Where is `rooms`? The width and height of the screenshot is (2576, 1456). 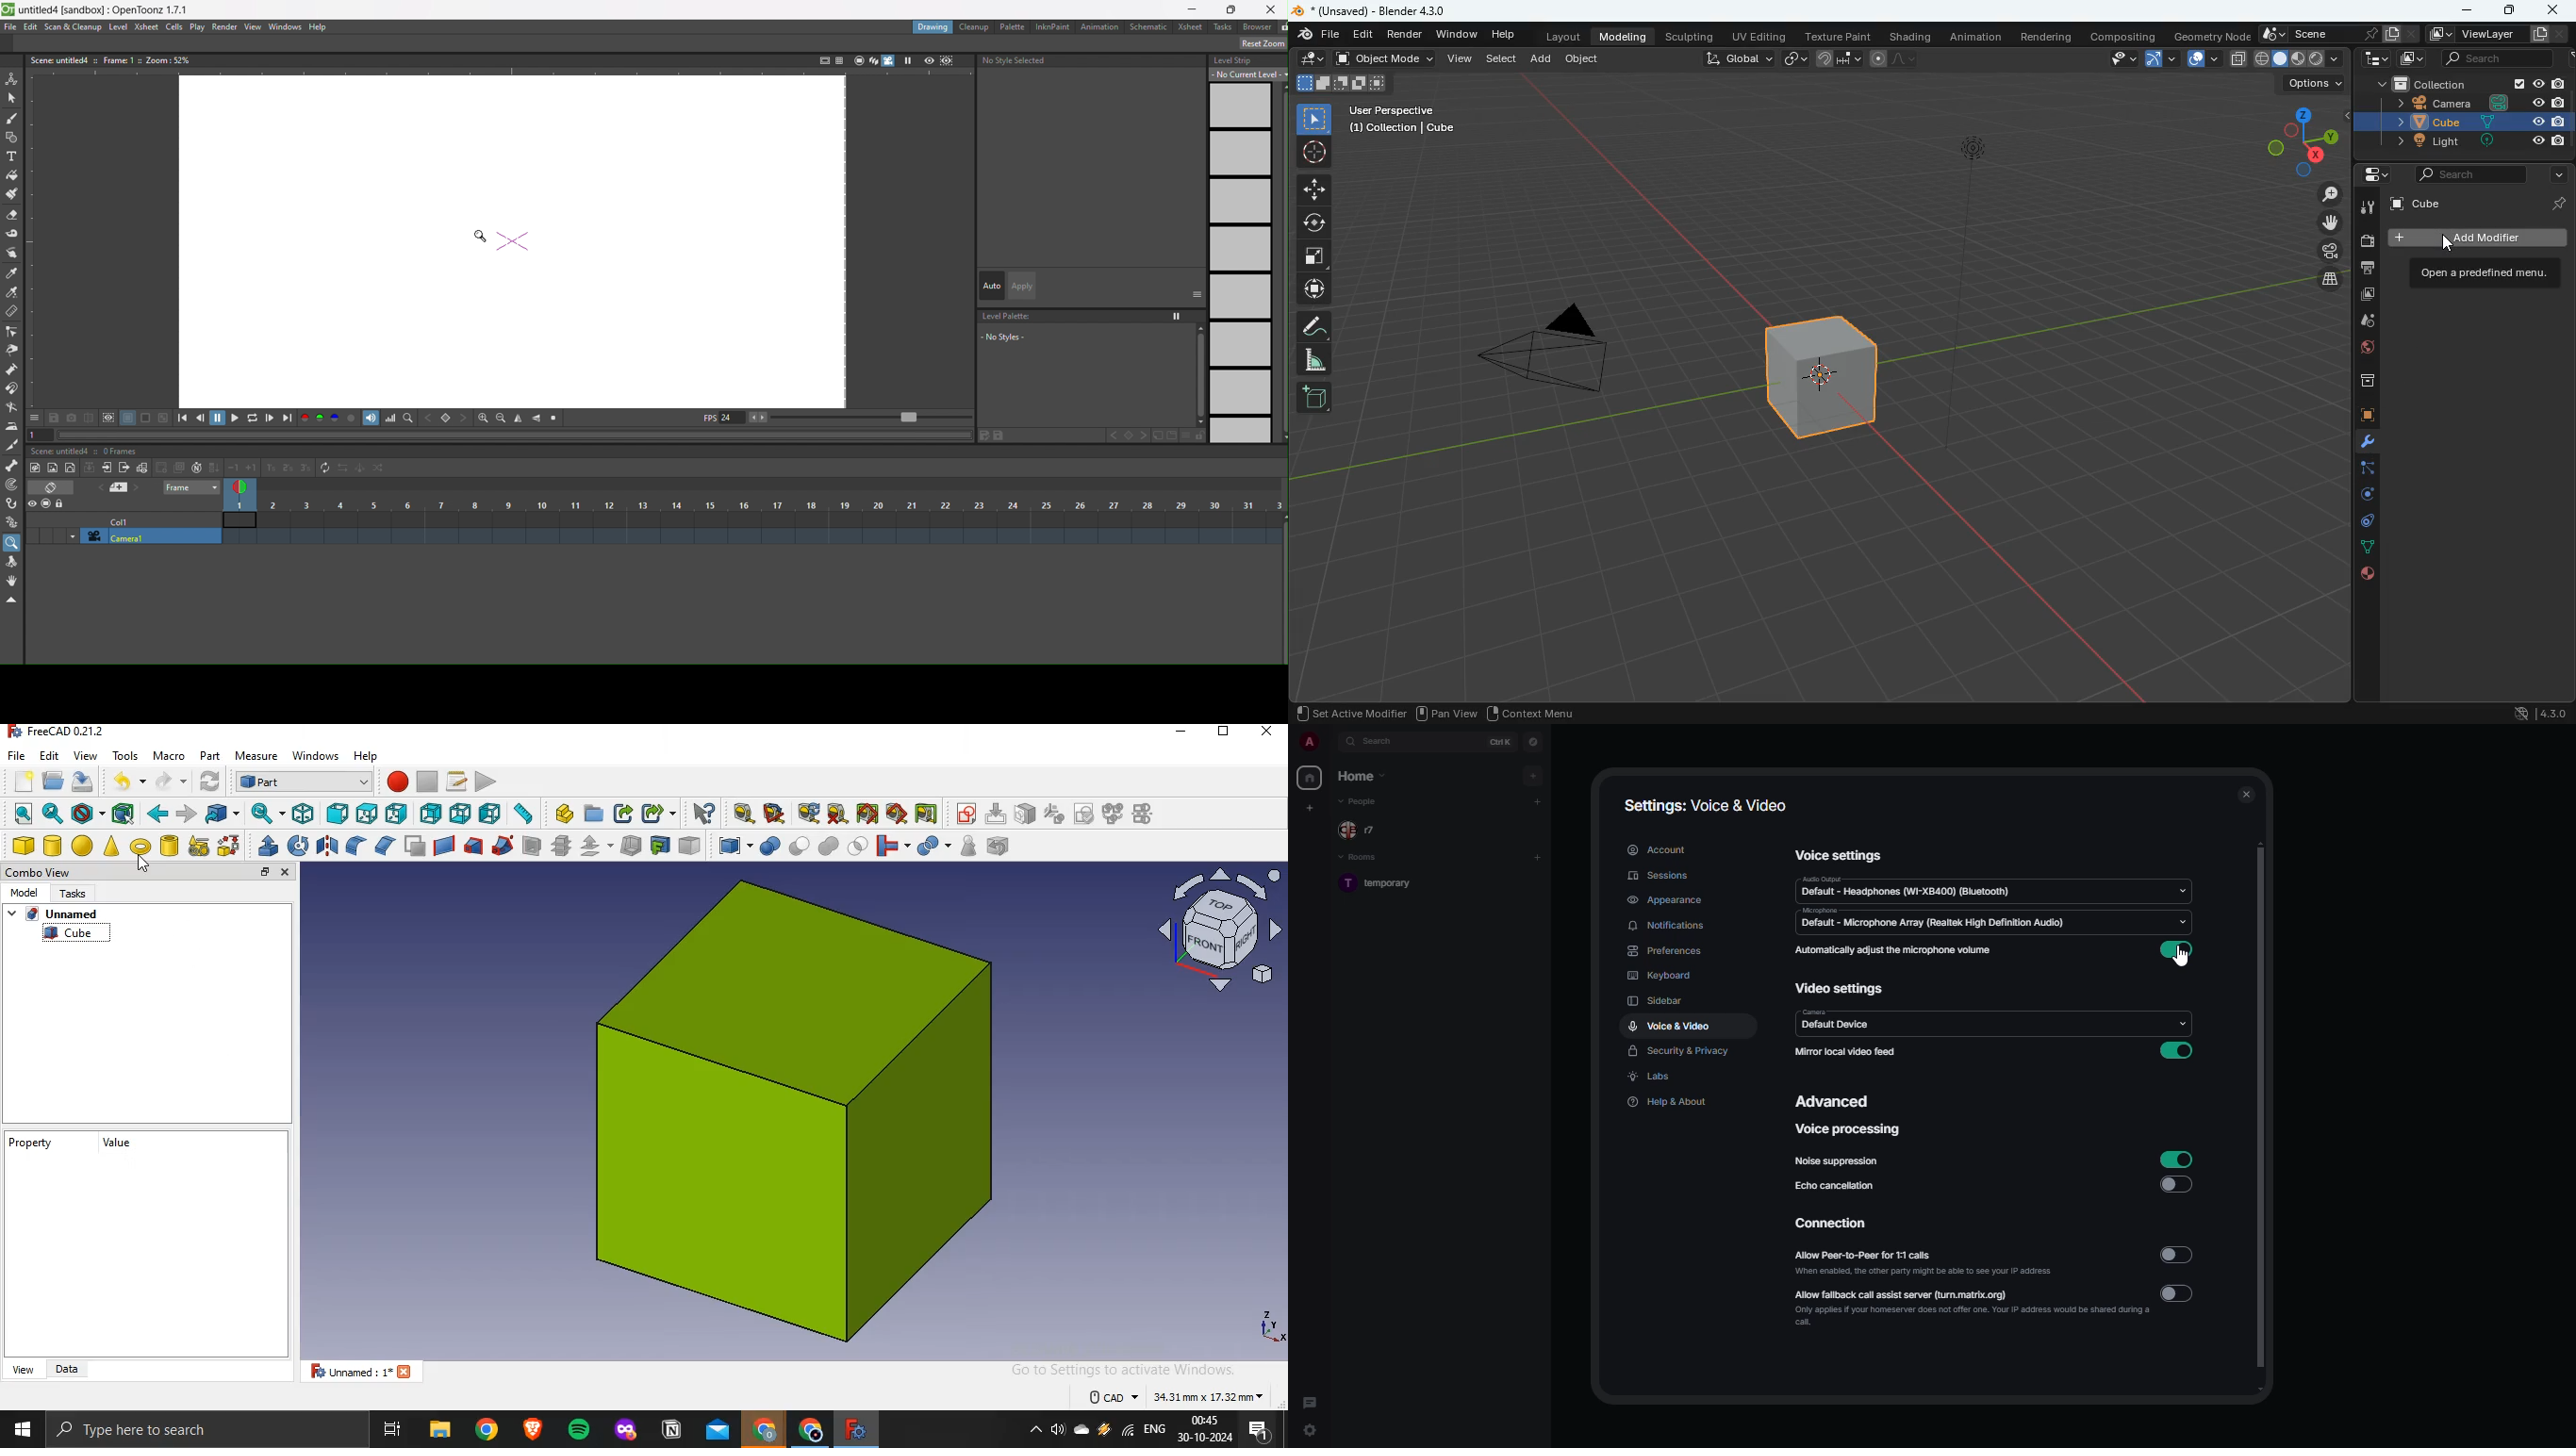 rooms is located at coordinates (1362, 859).